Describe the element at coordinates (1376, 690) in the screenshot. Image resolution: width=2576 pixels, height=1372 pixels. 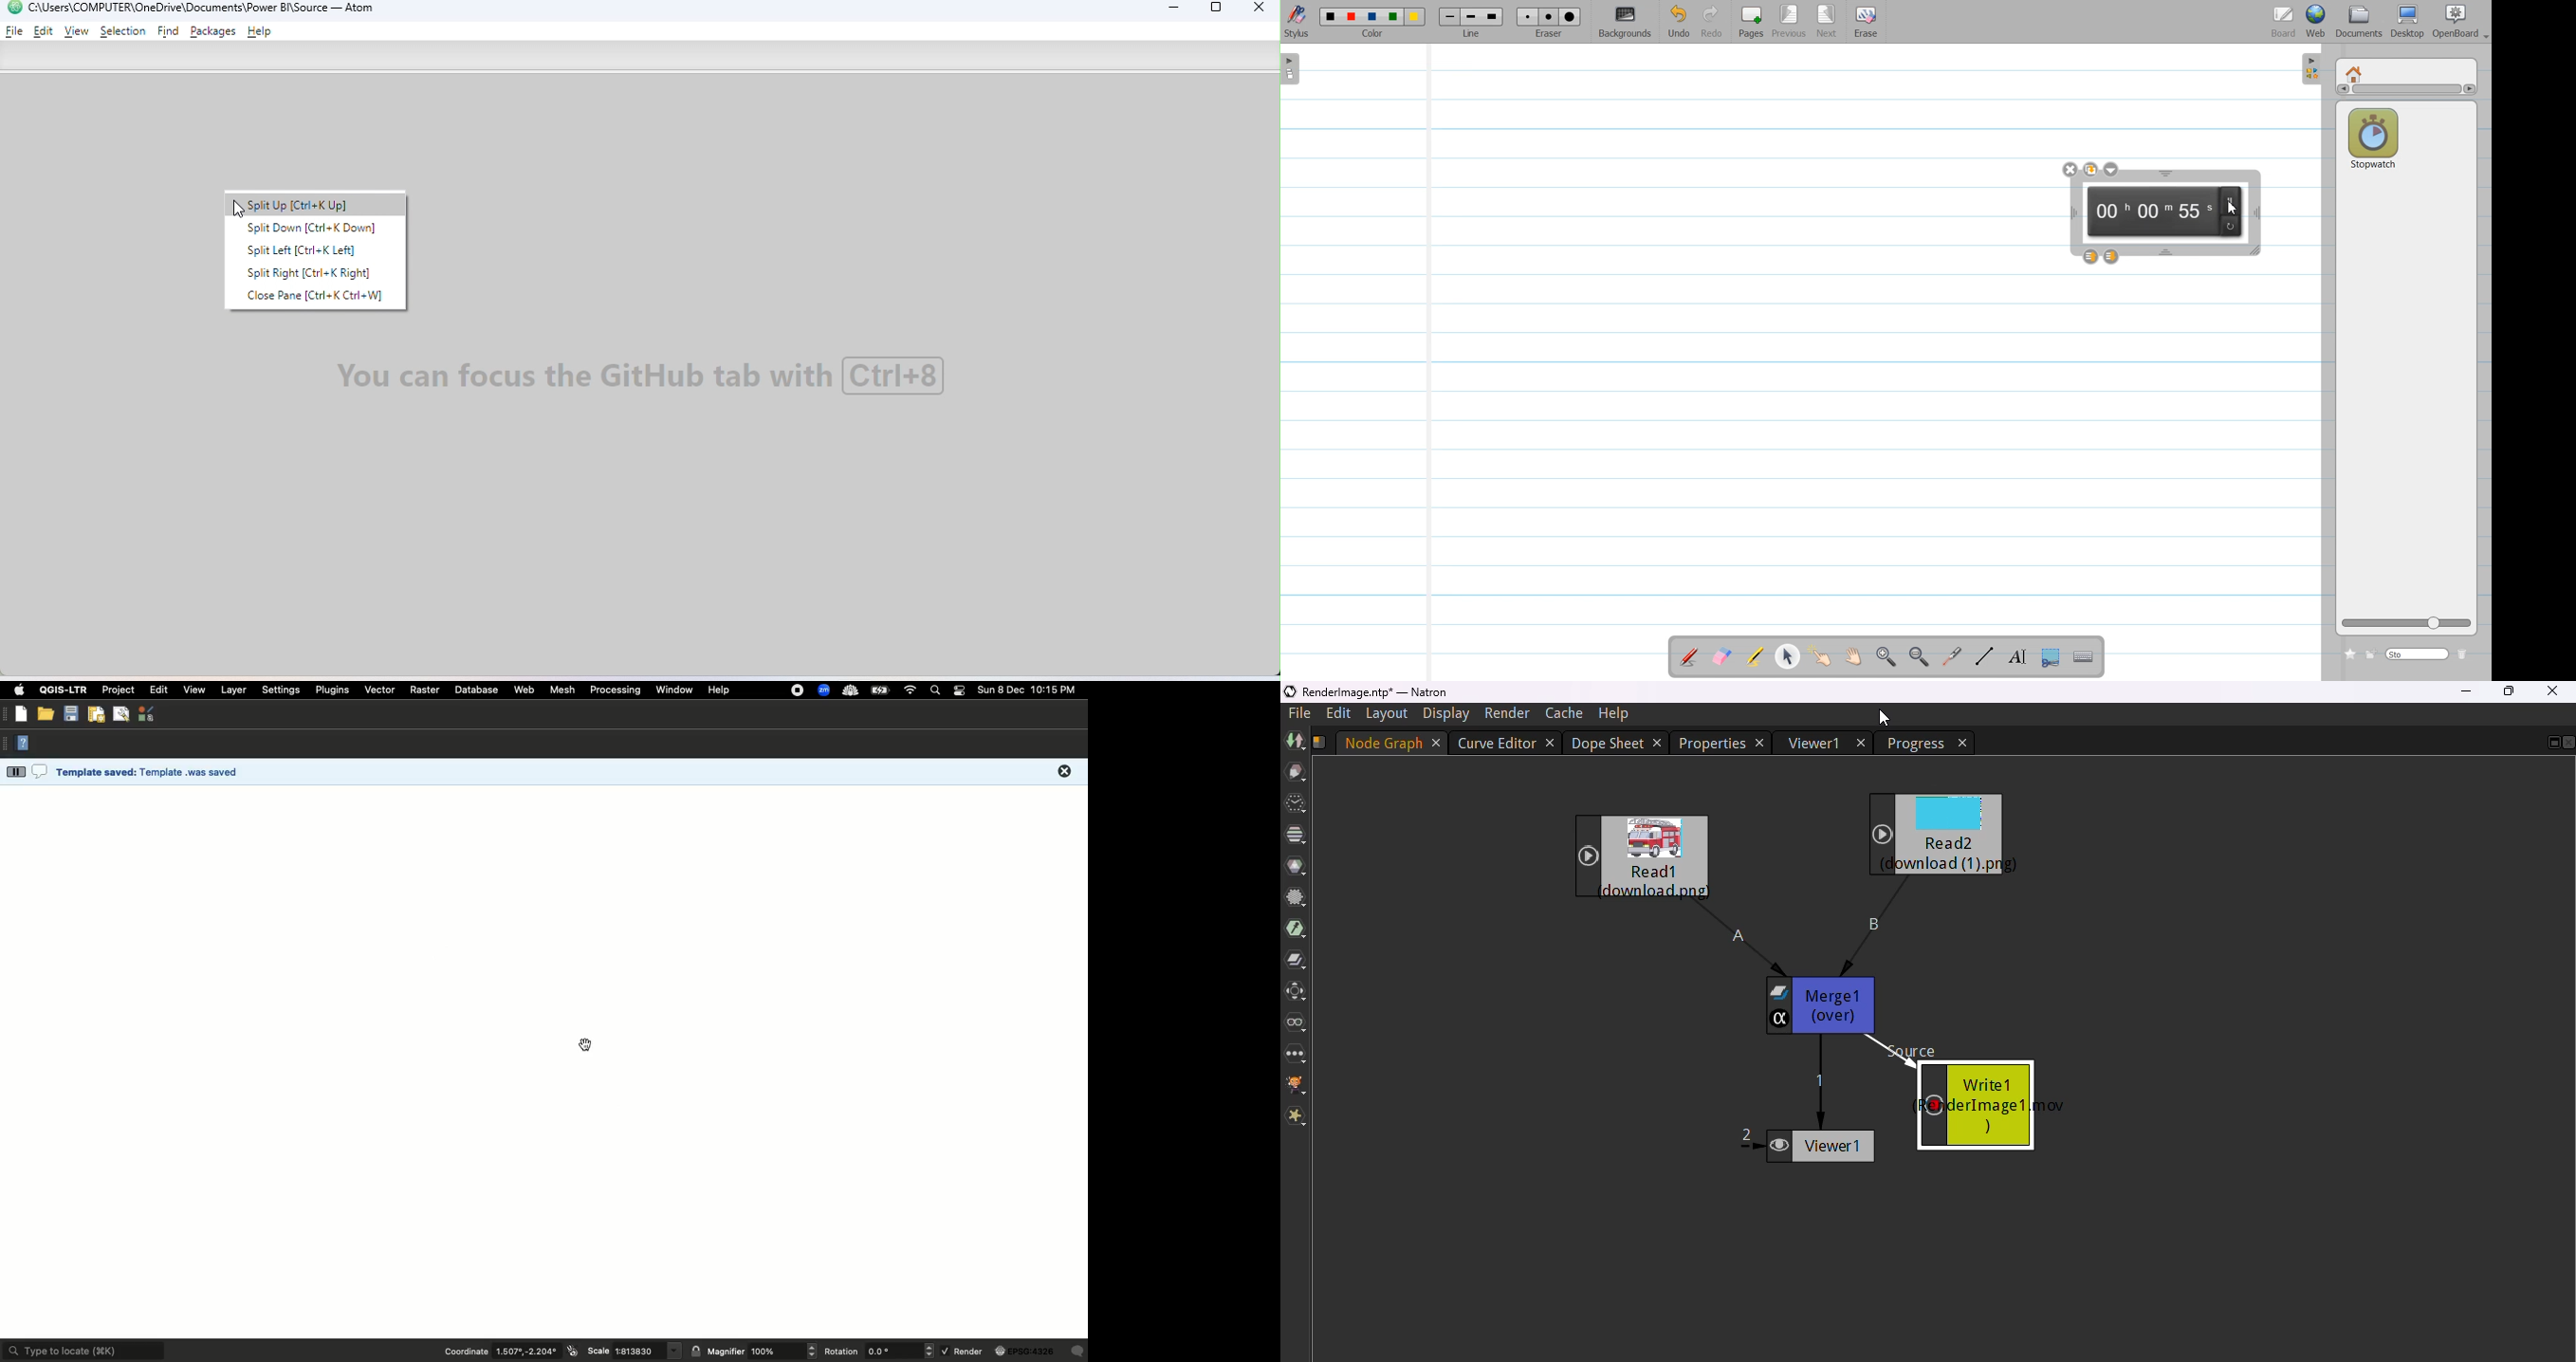
I see `title` at that location.